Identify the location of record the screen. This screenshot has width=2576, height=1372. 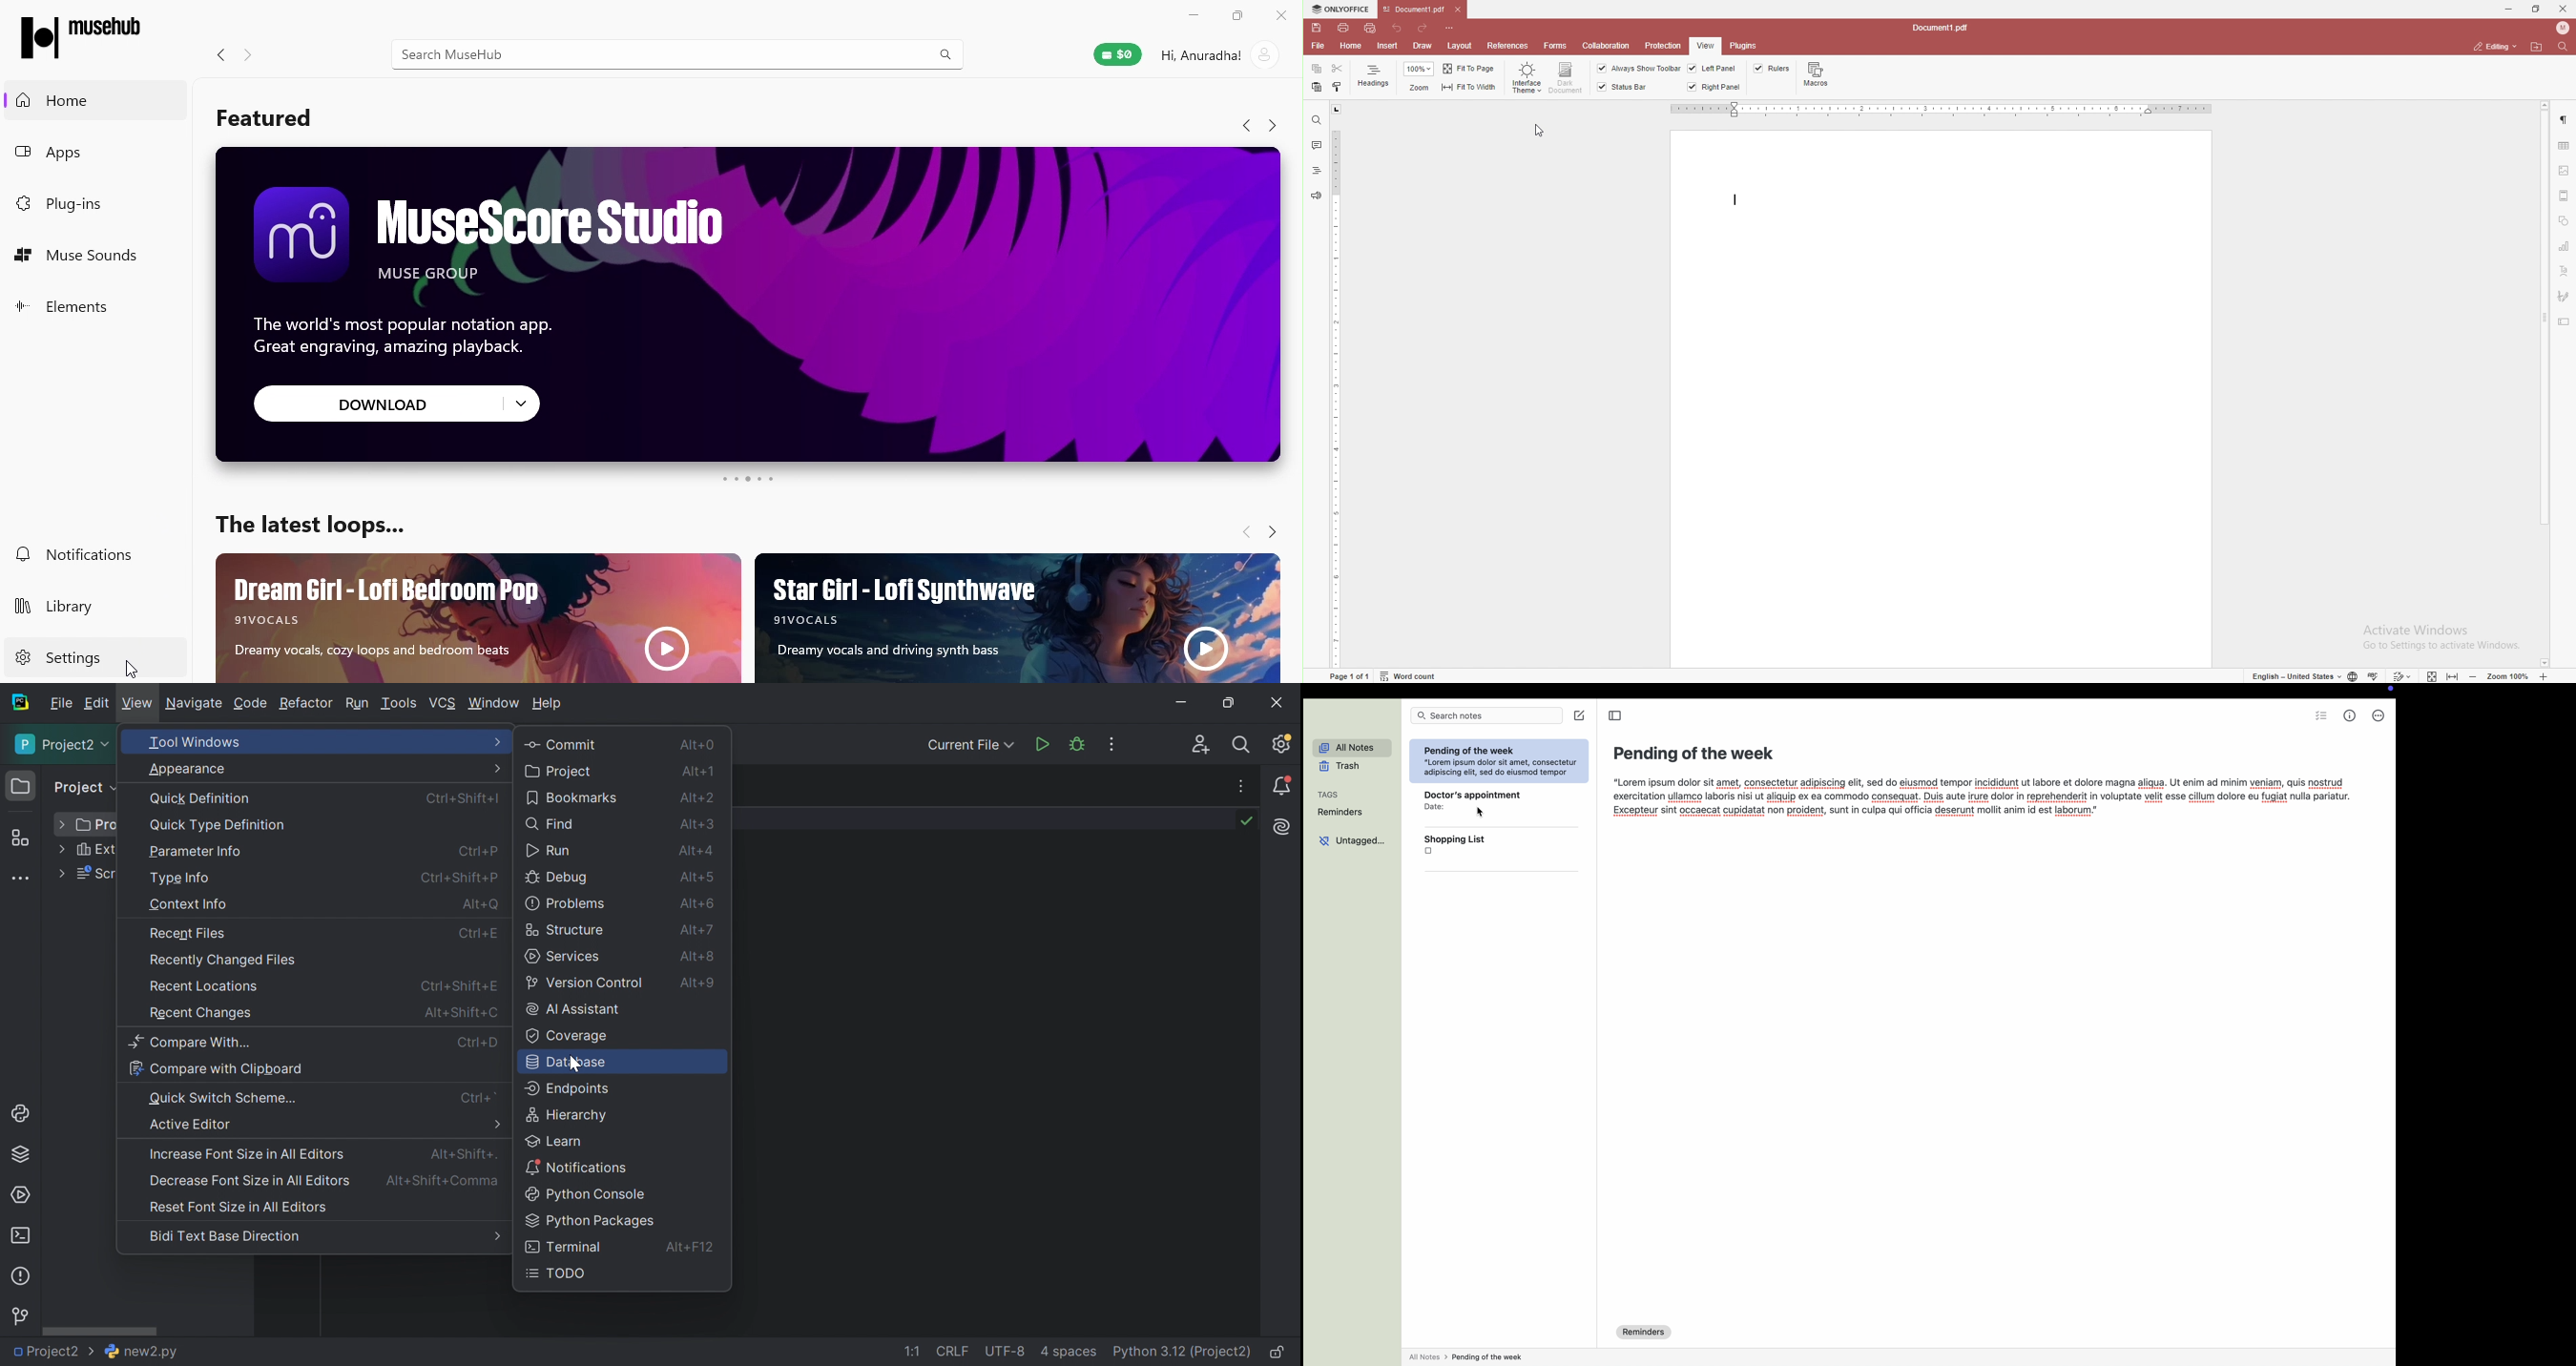
(2387, 690).